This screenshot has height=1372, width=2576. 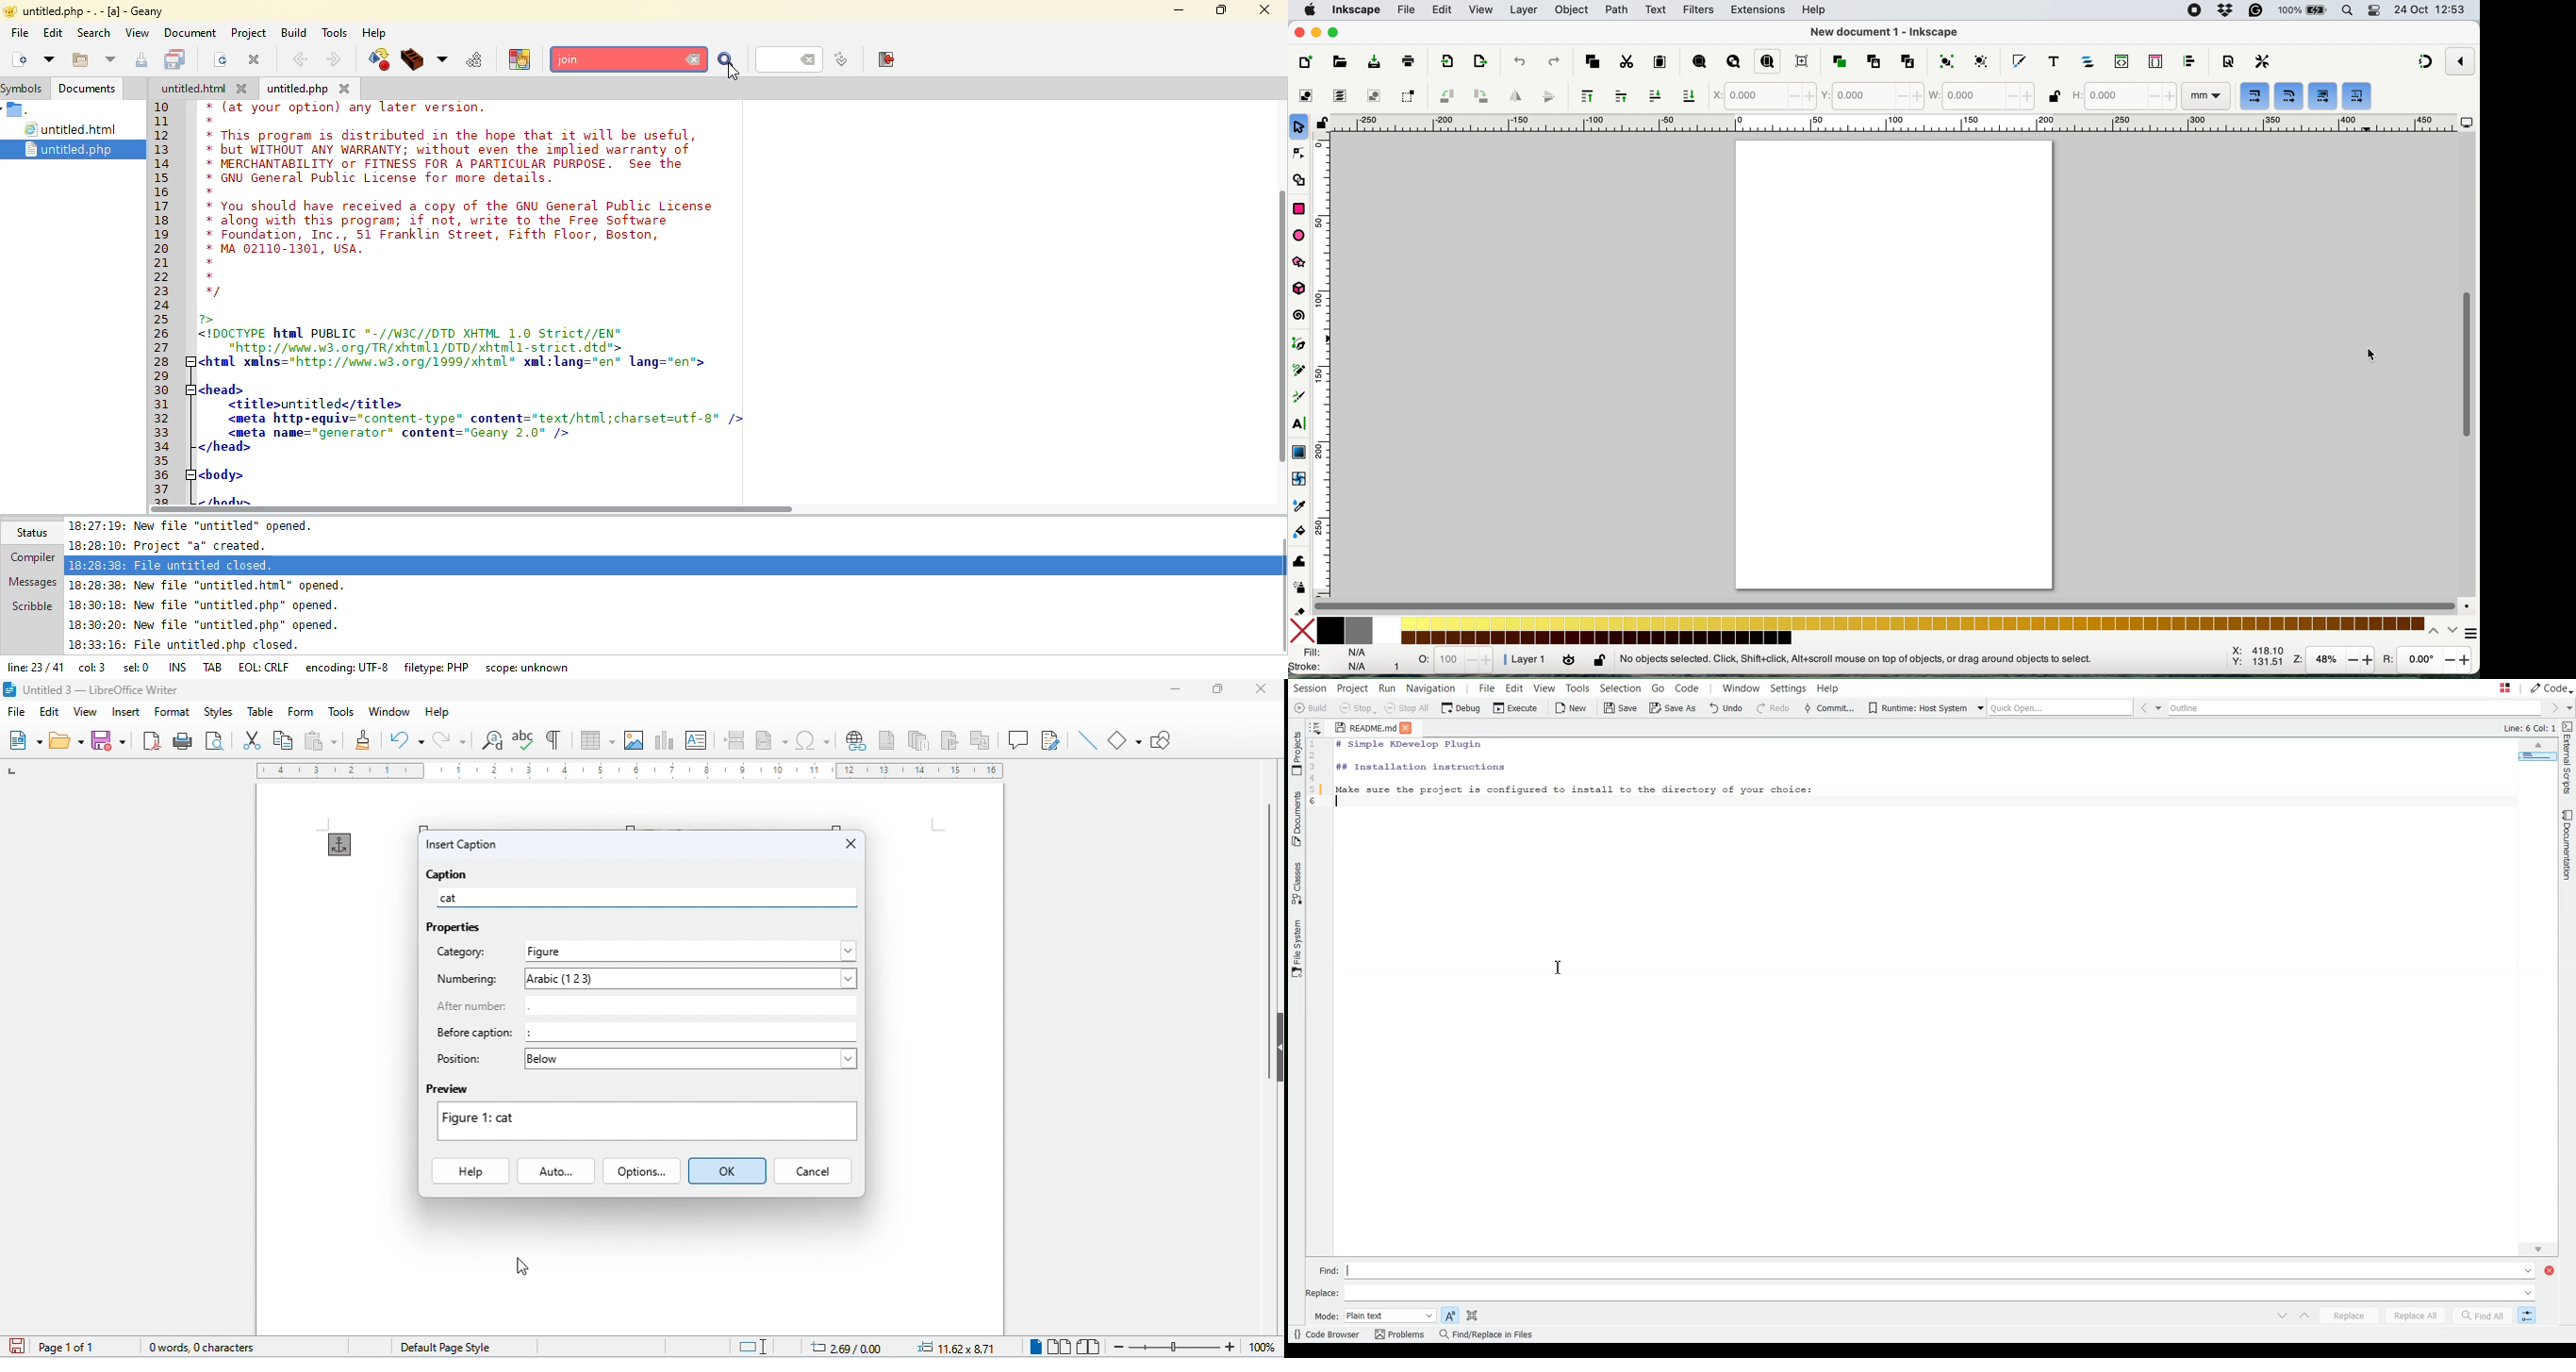 What do you see at coordinates (1765, 61) in the screenshot?
I see `zoom page` at bounding box center [1765, 61].